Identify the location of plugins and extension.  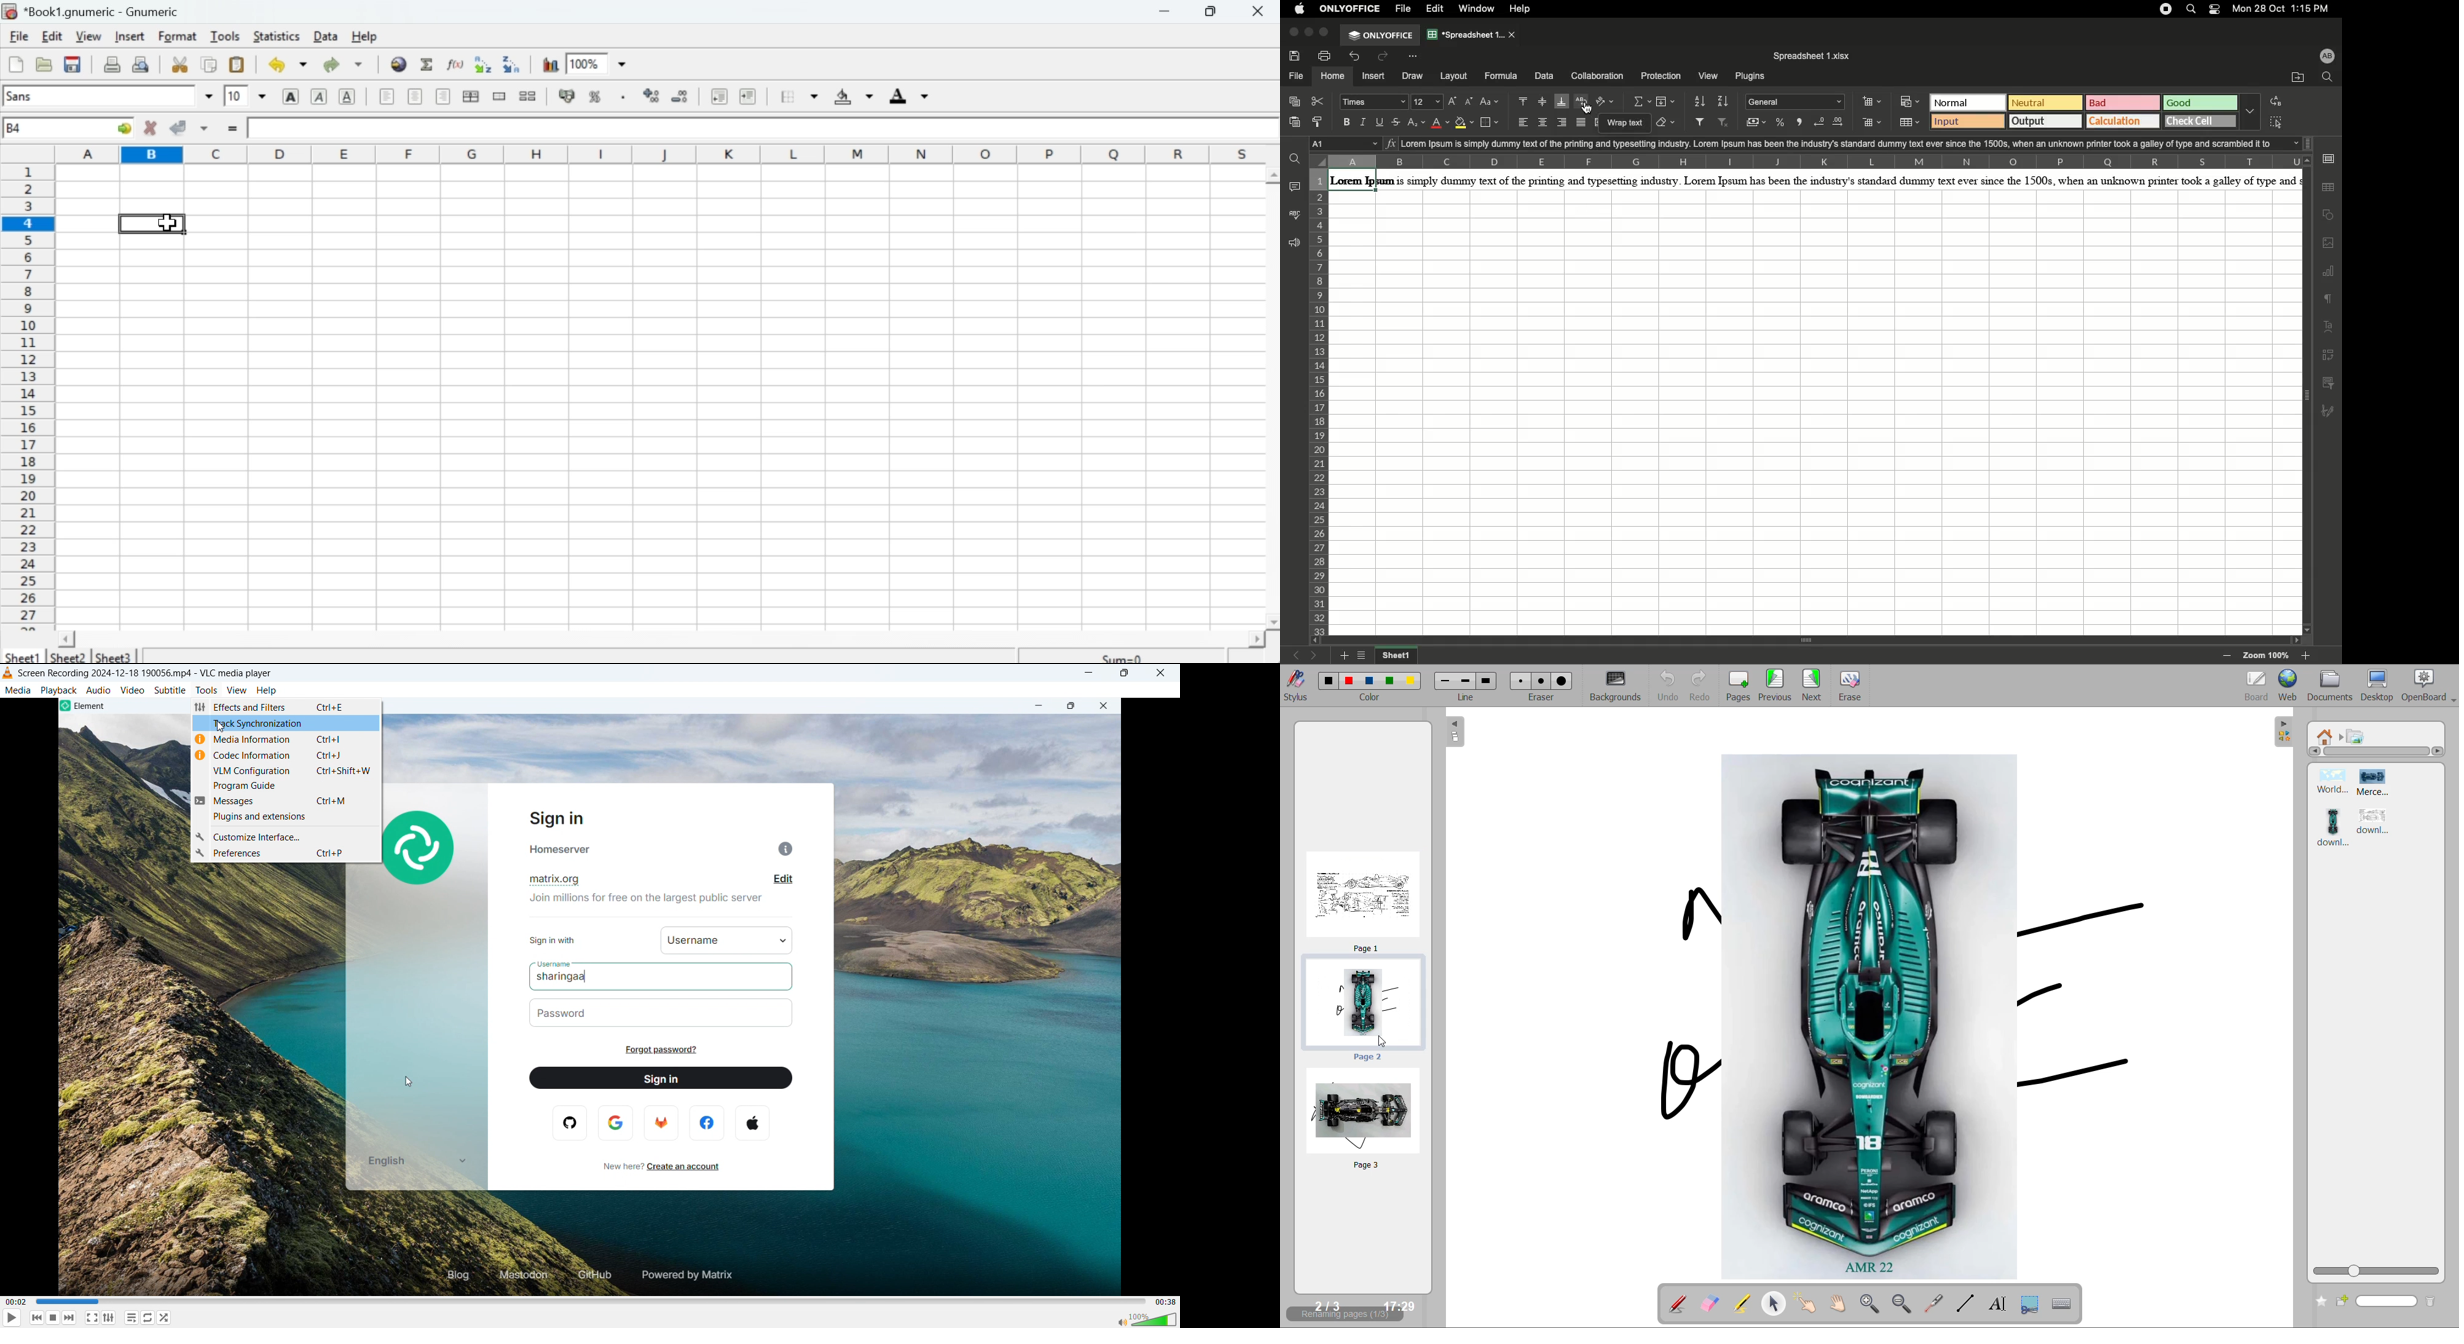
(287, 816).